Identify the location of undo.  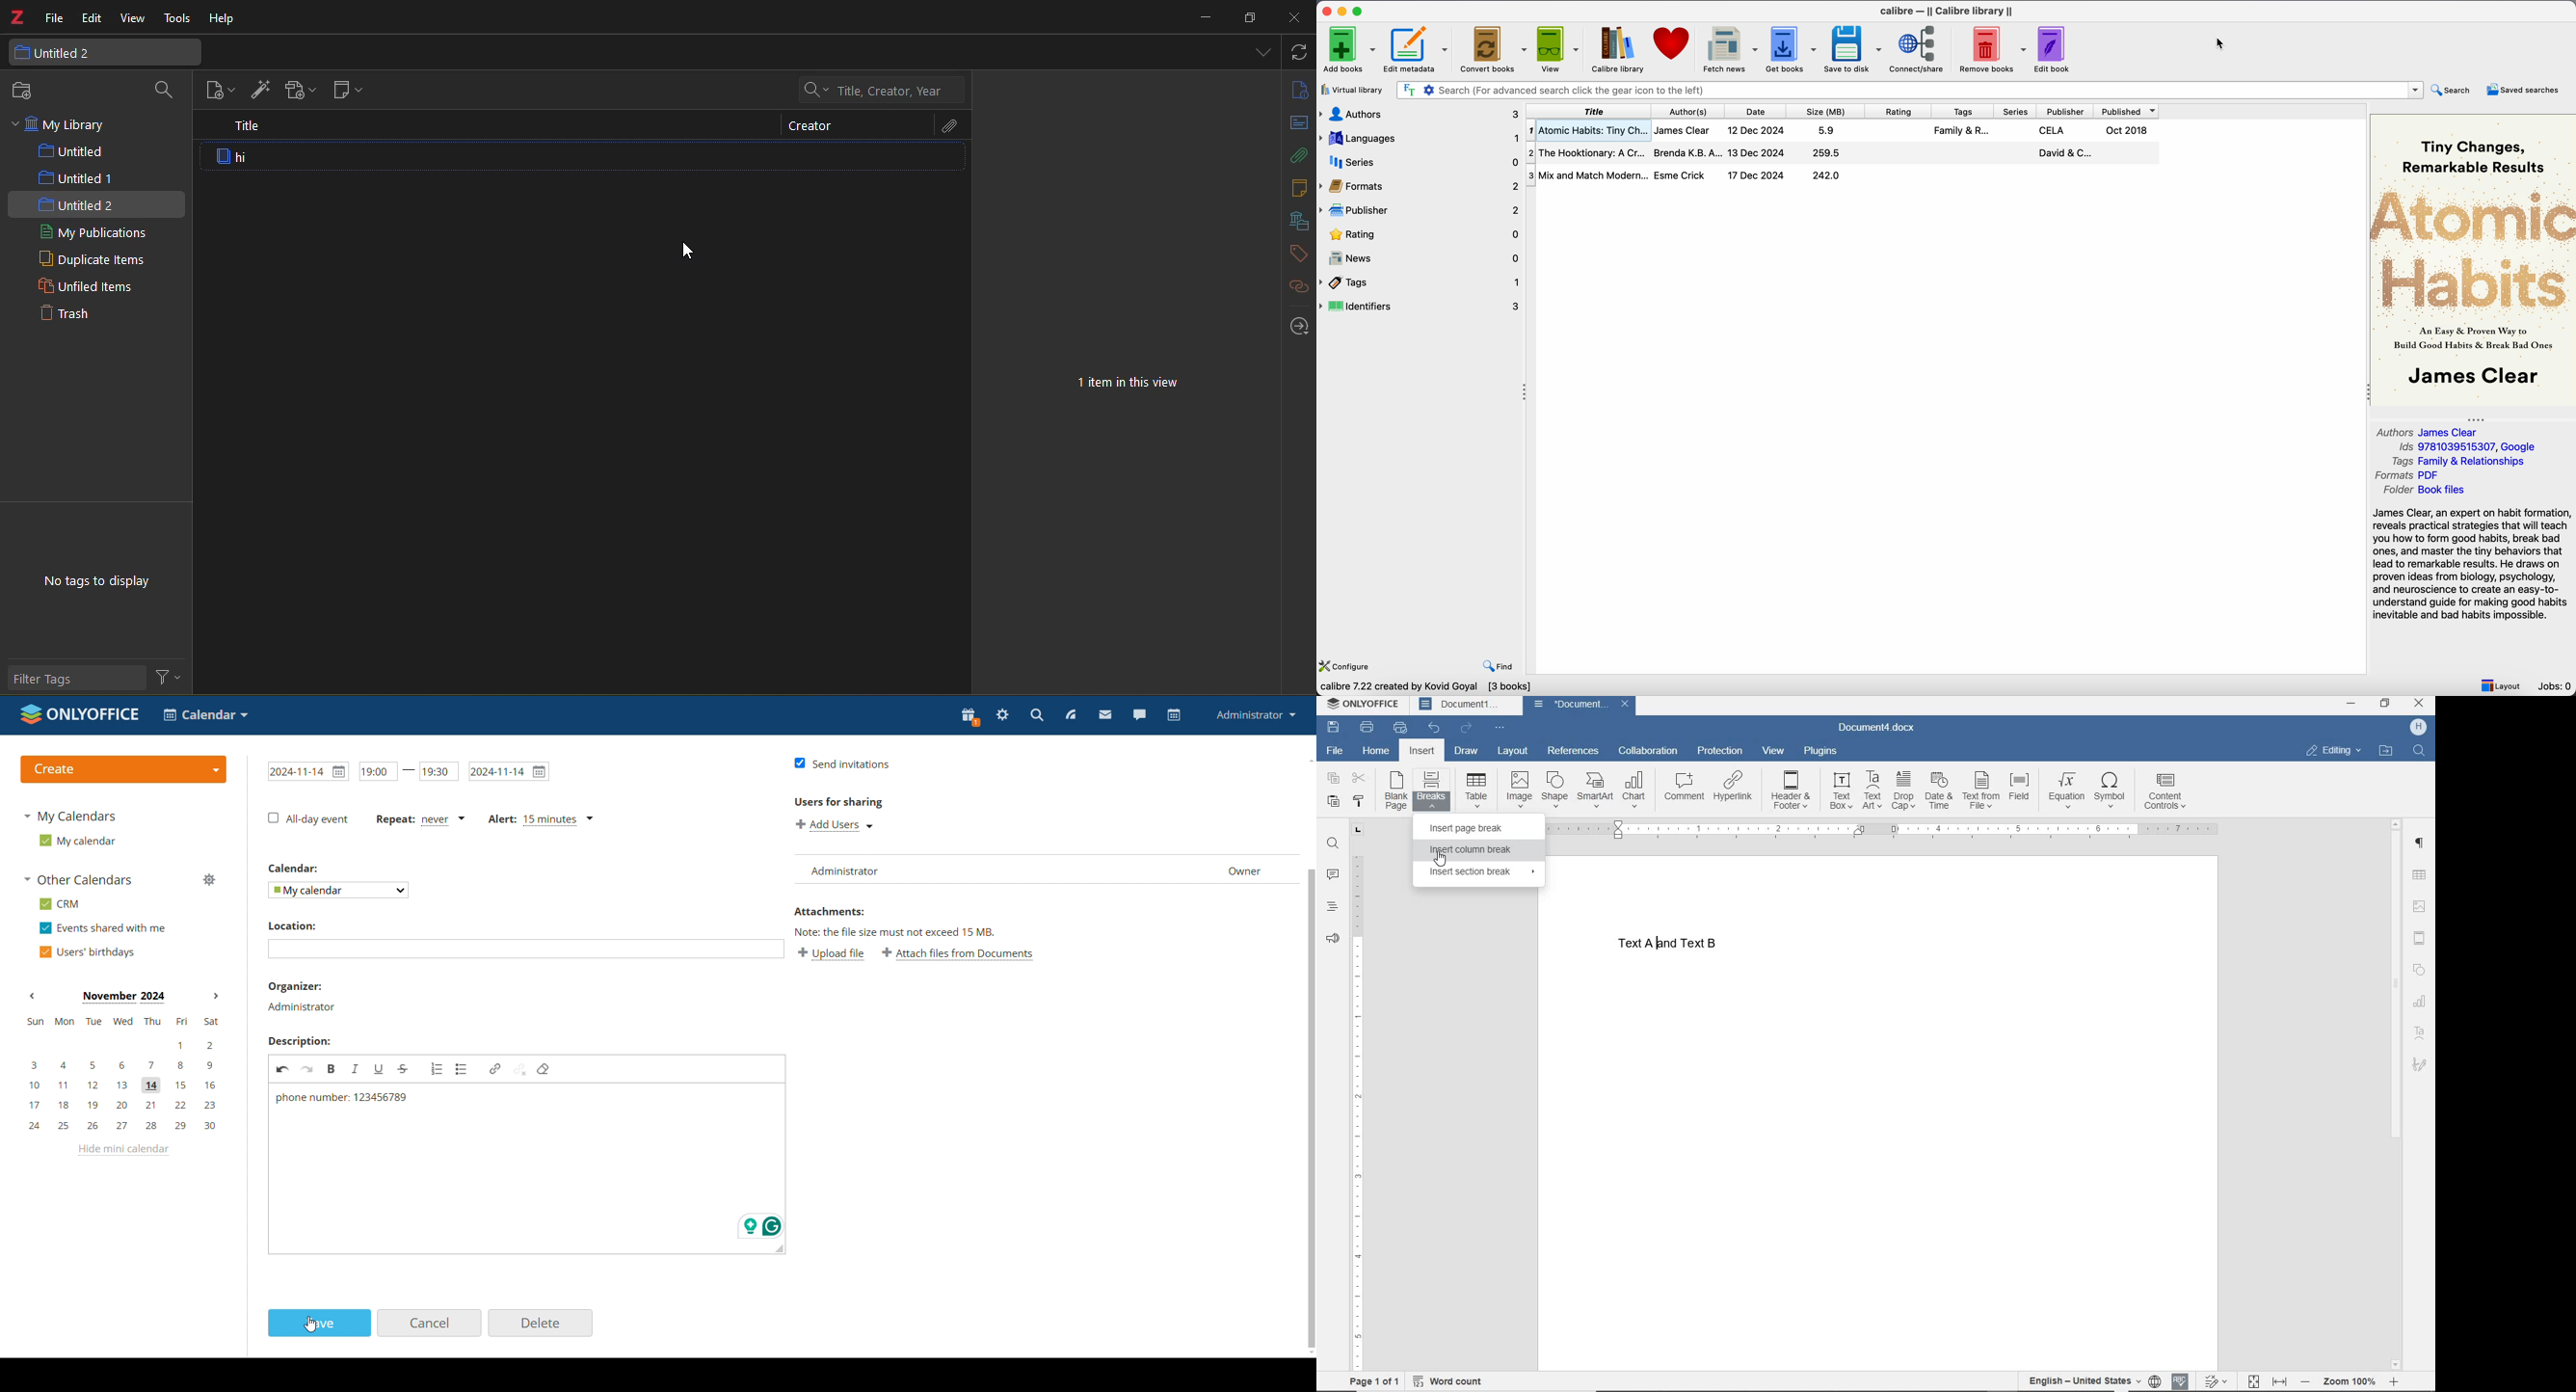
(281, 1068).